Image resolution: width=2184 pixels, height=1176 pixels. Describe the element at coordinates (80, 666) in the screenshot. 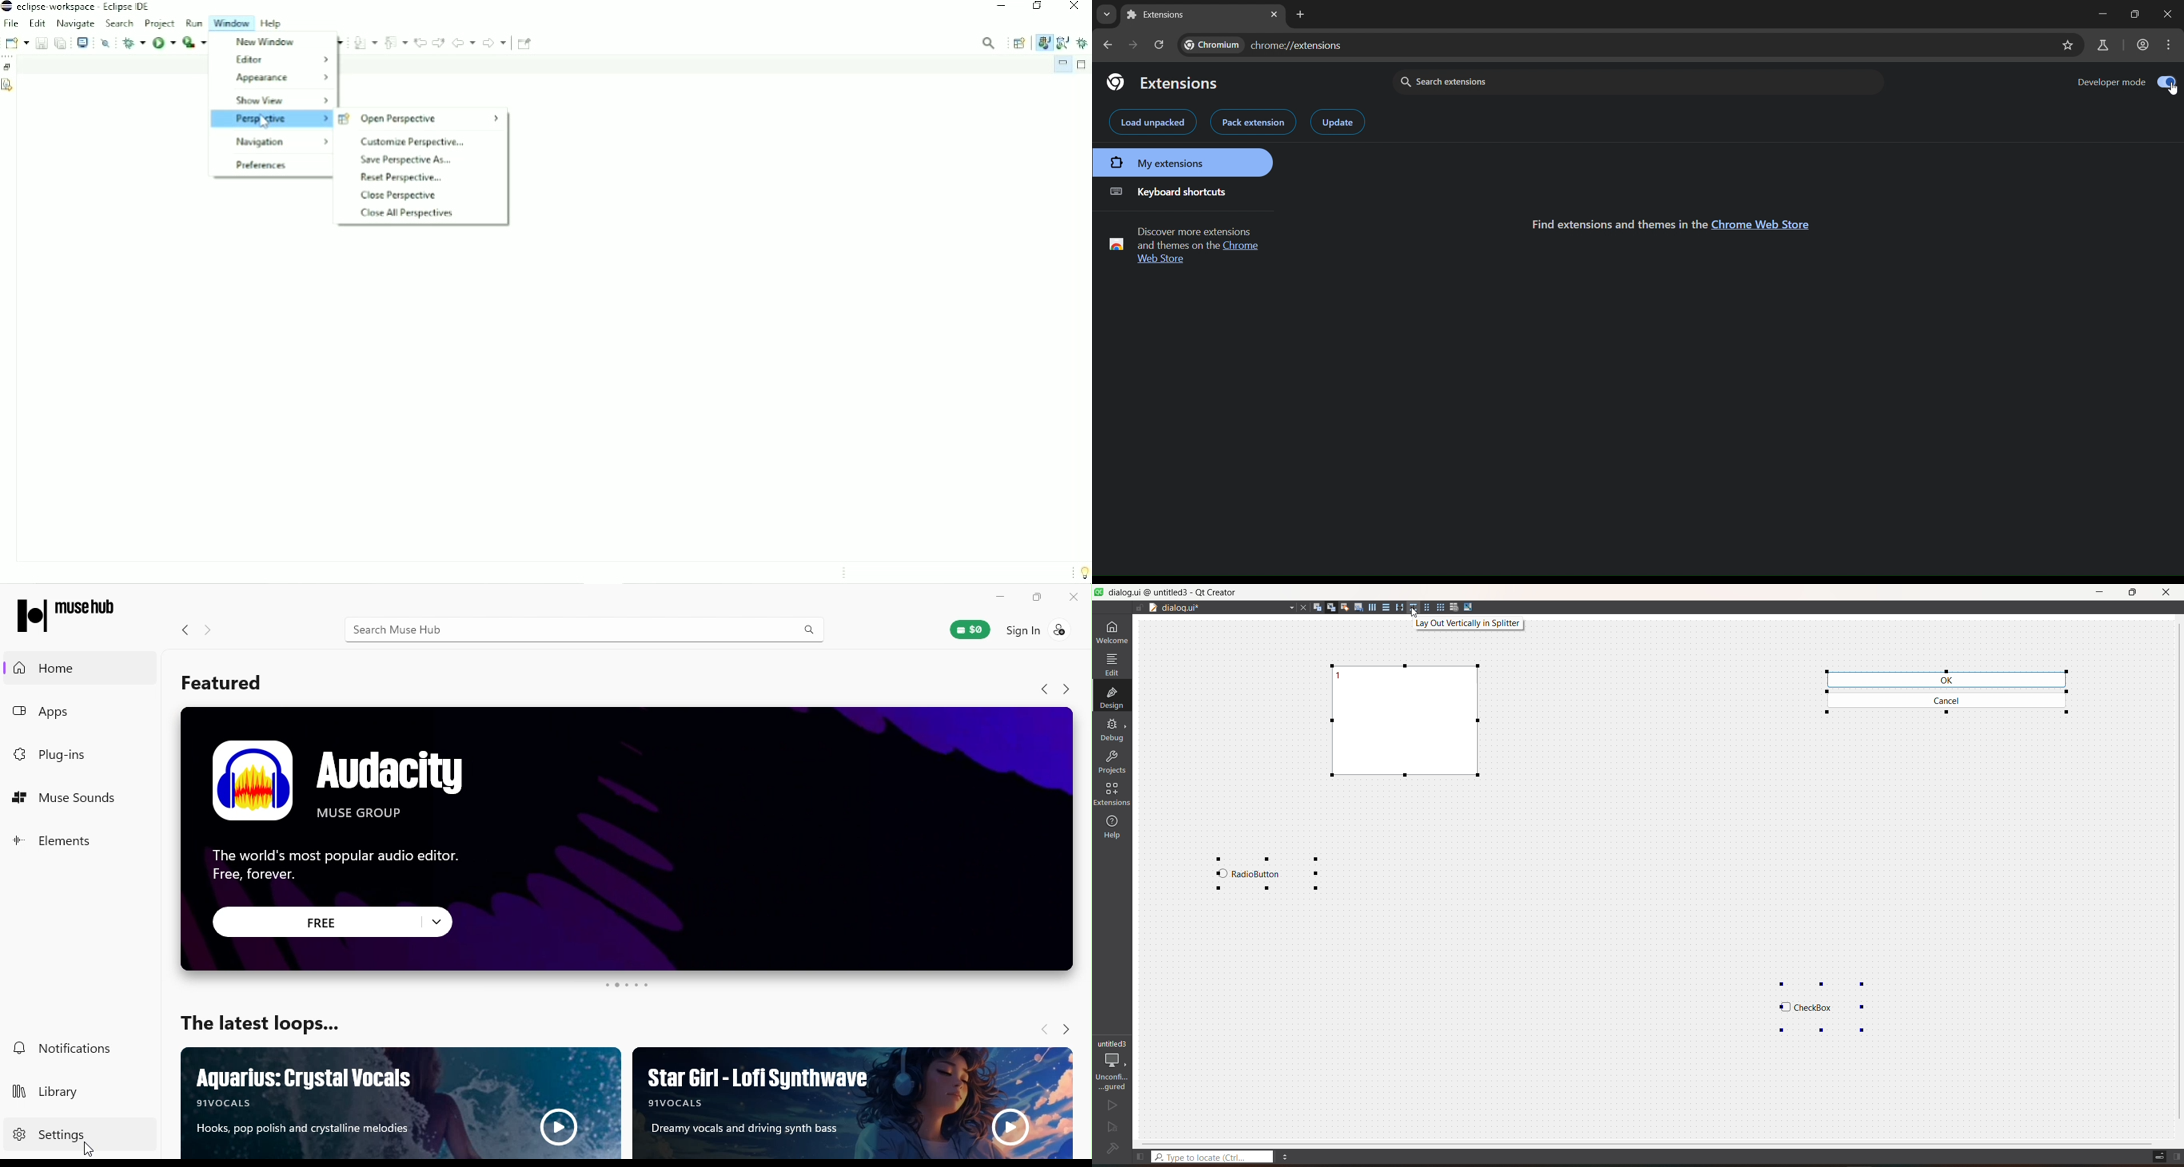

I see `Home` at that location.